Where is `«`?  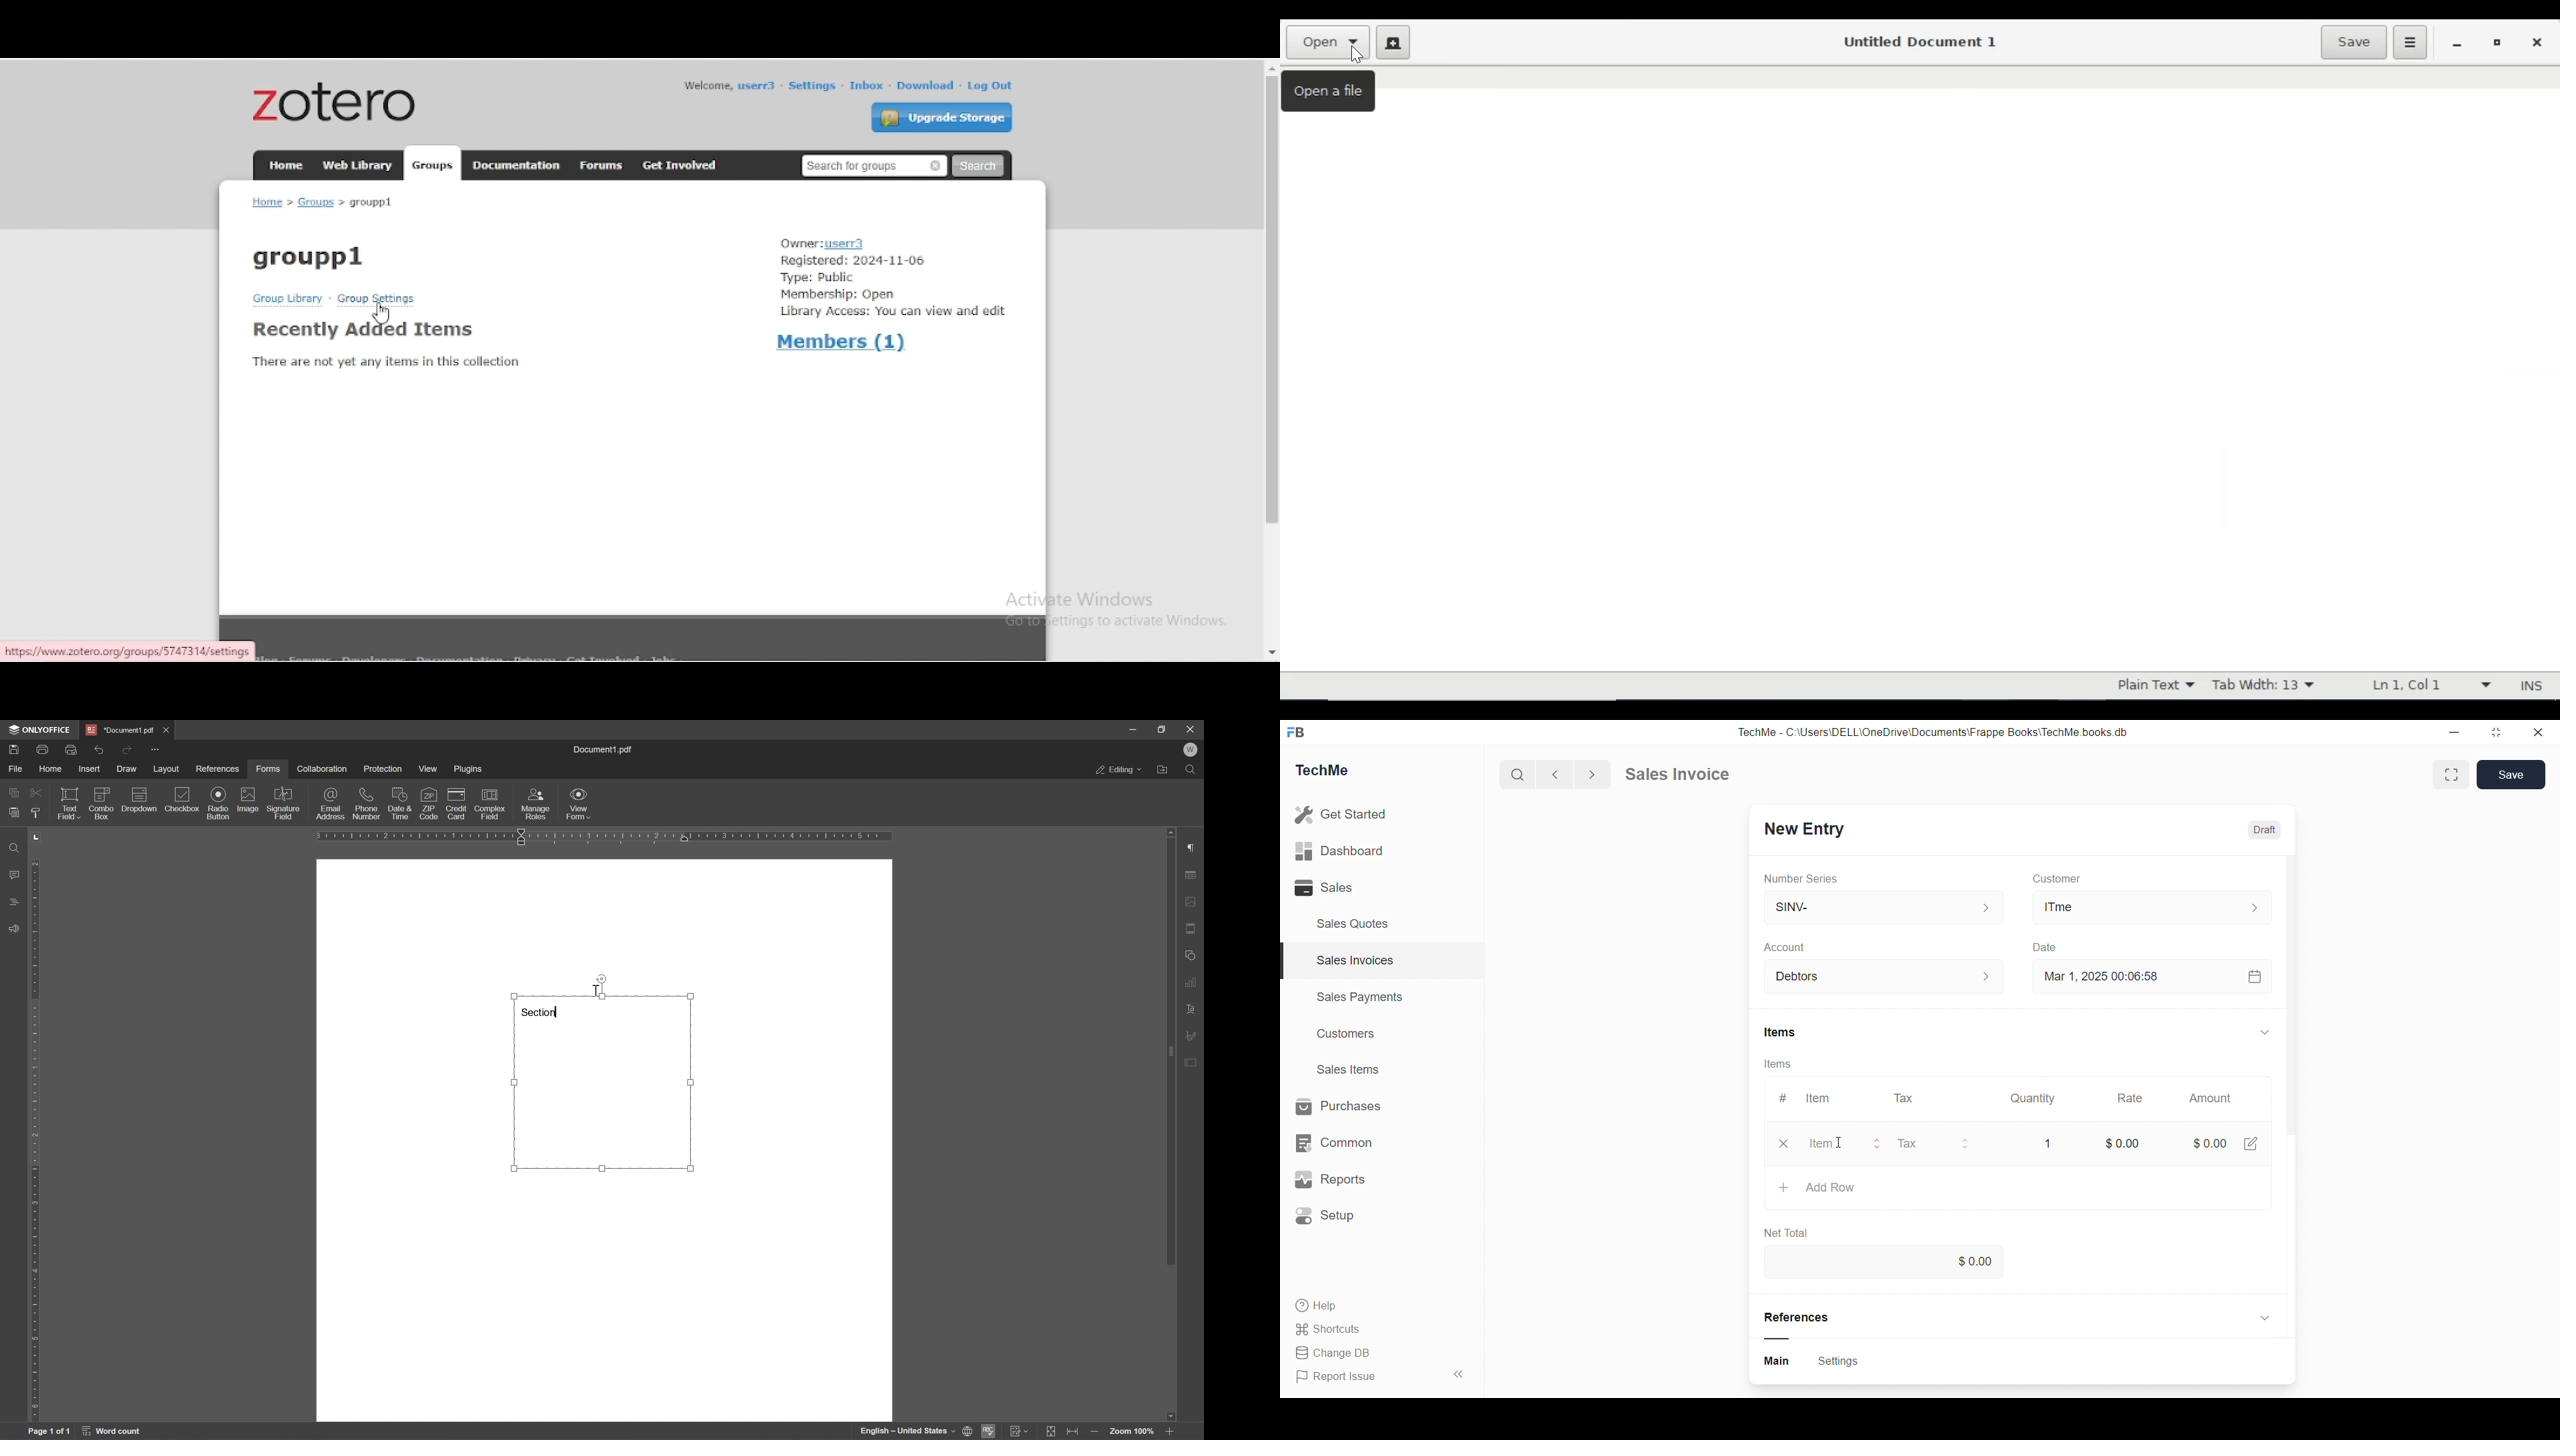 « is located at coordinates (1459, 1373).